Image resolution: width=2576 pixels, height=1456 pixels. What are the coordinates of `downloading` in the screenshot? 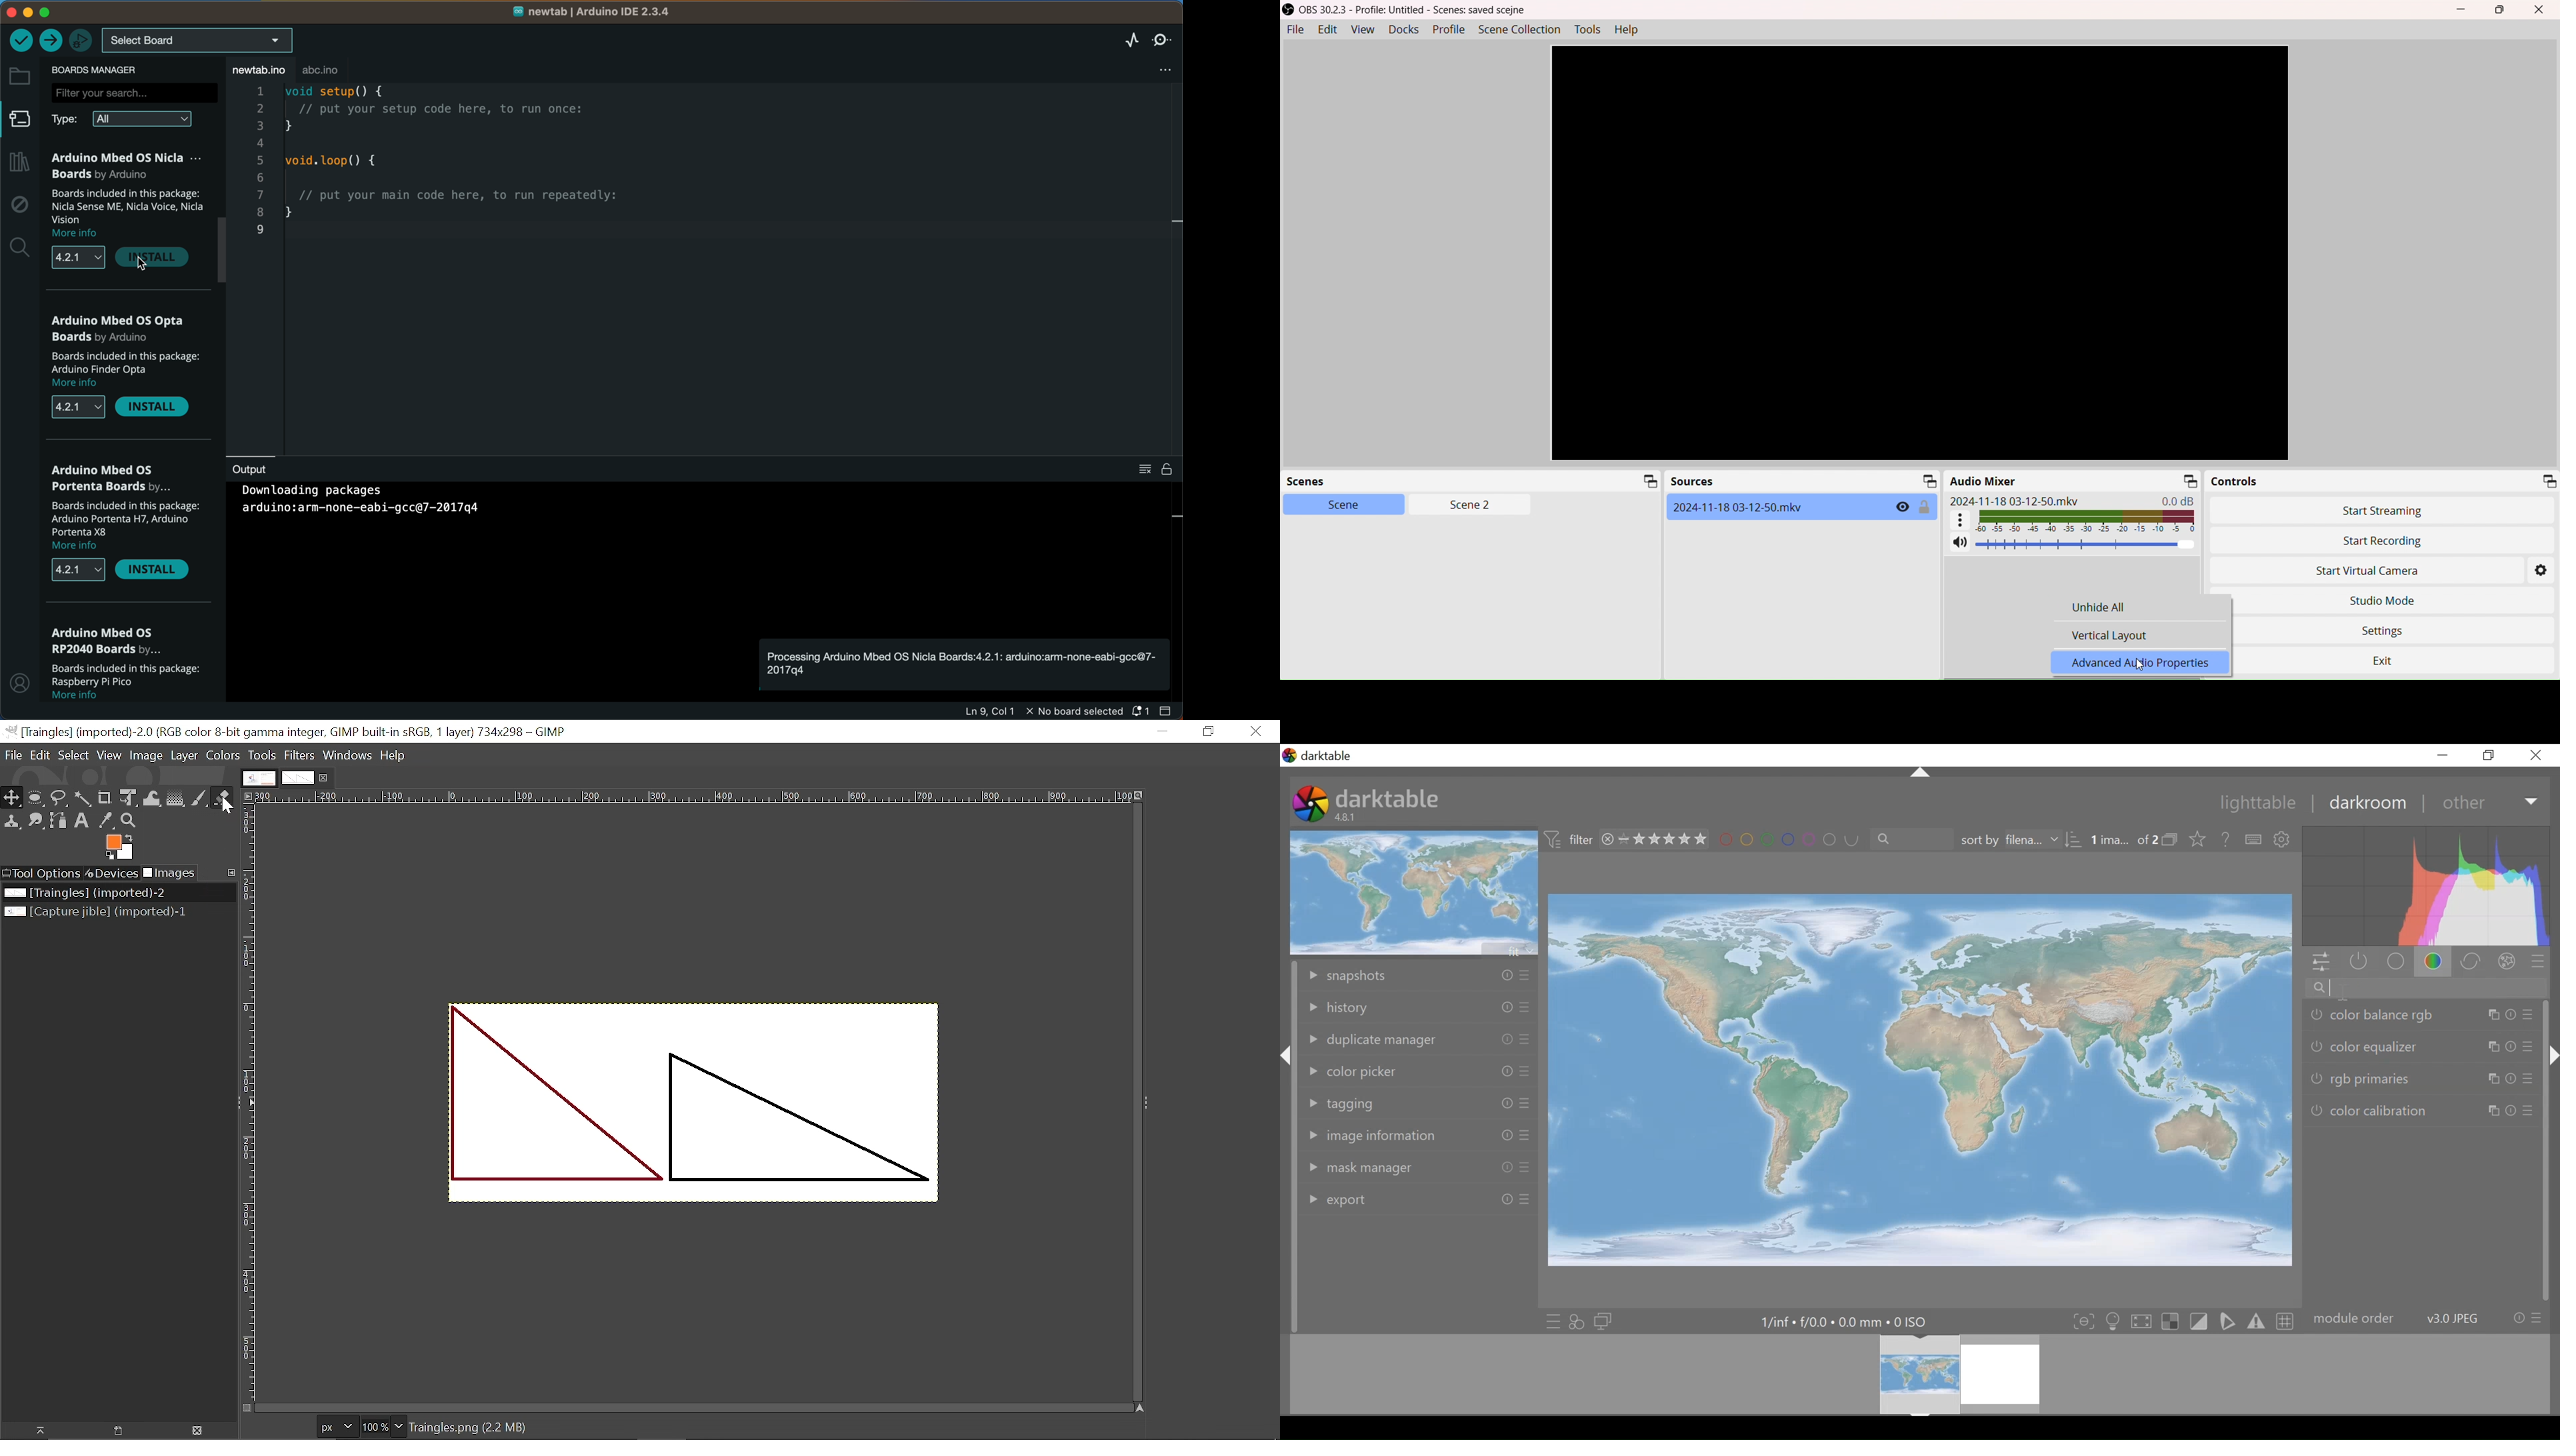 It's located at (309, 491).